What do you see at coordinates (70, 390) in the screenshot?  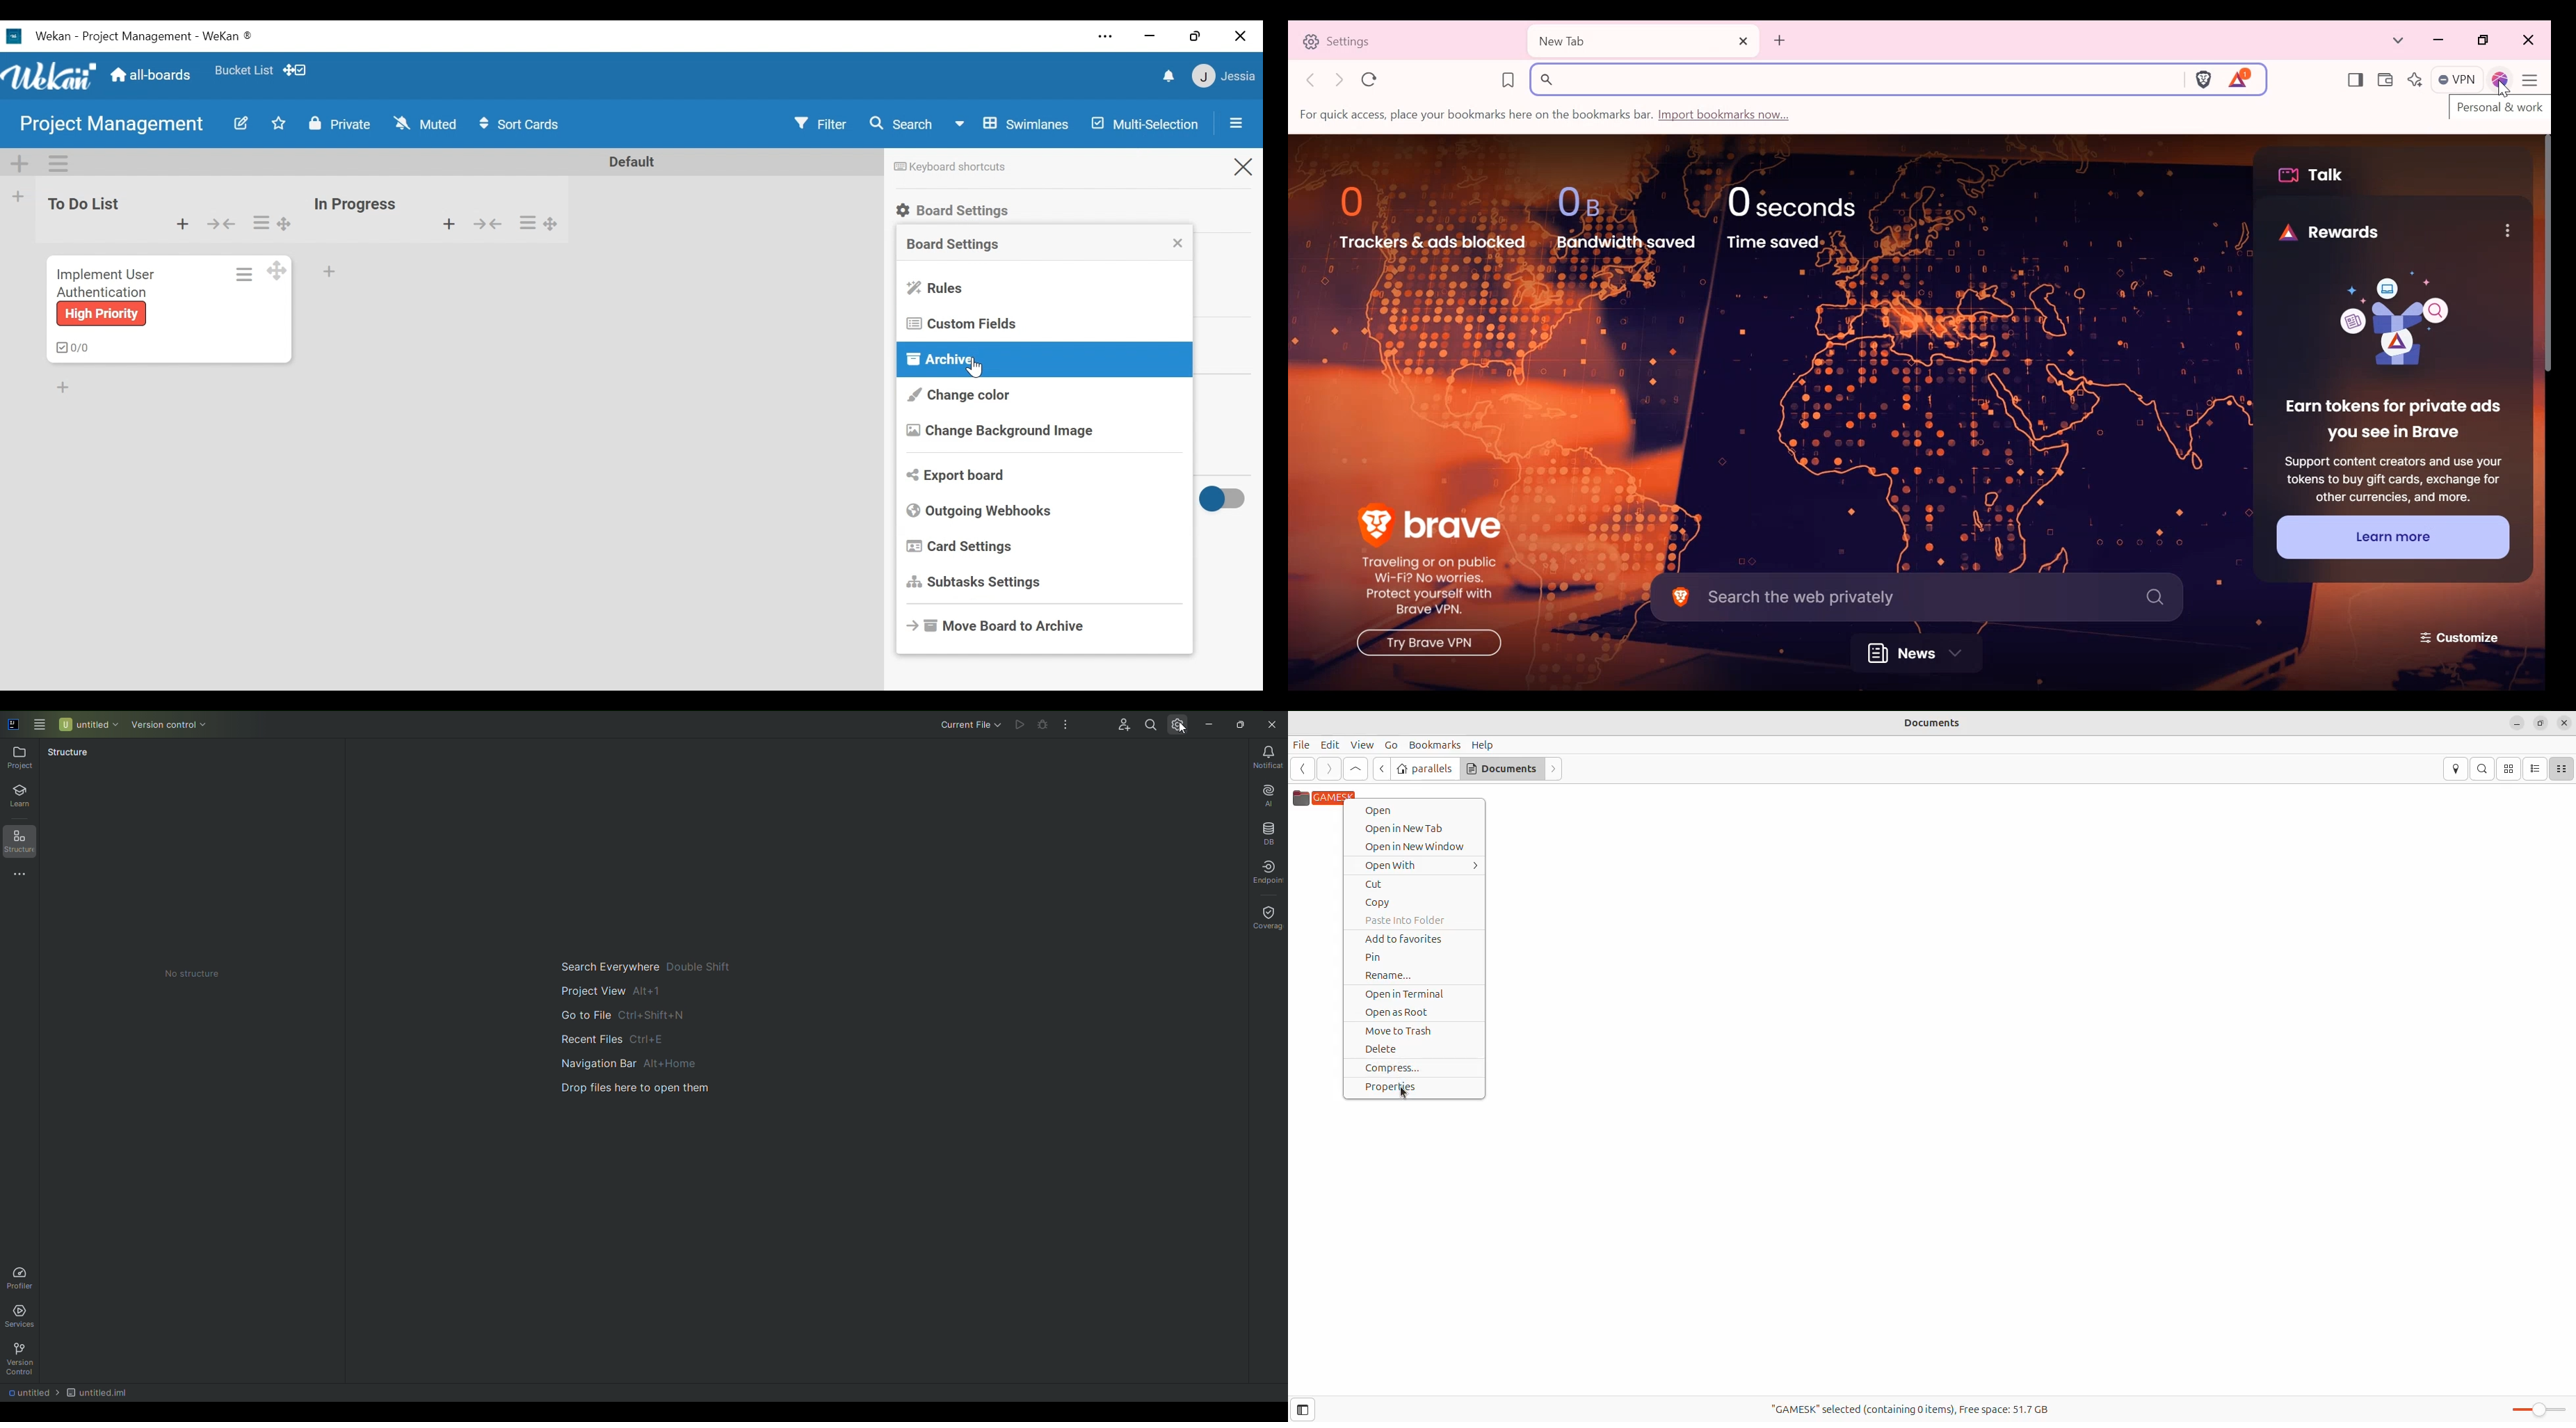 I see `Add Card Bottom of the list` at bounding box center [70, 390].